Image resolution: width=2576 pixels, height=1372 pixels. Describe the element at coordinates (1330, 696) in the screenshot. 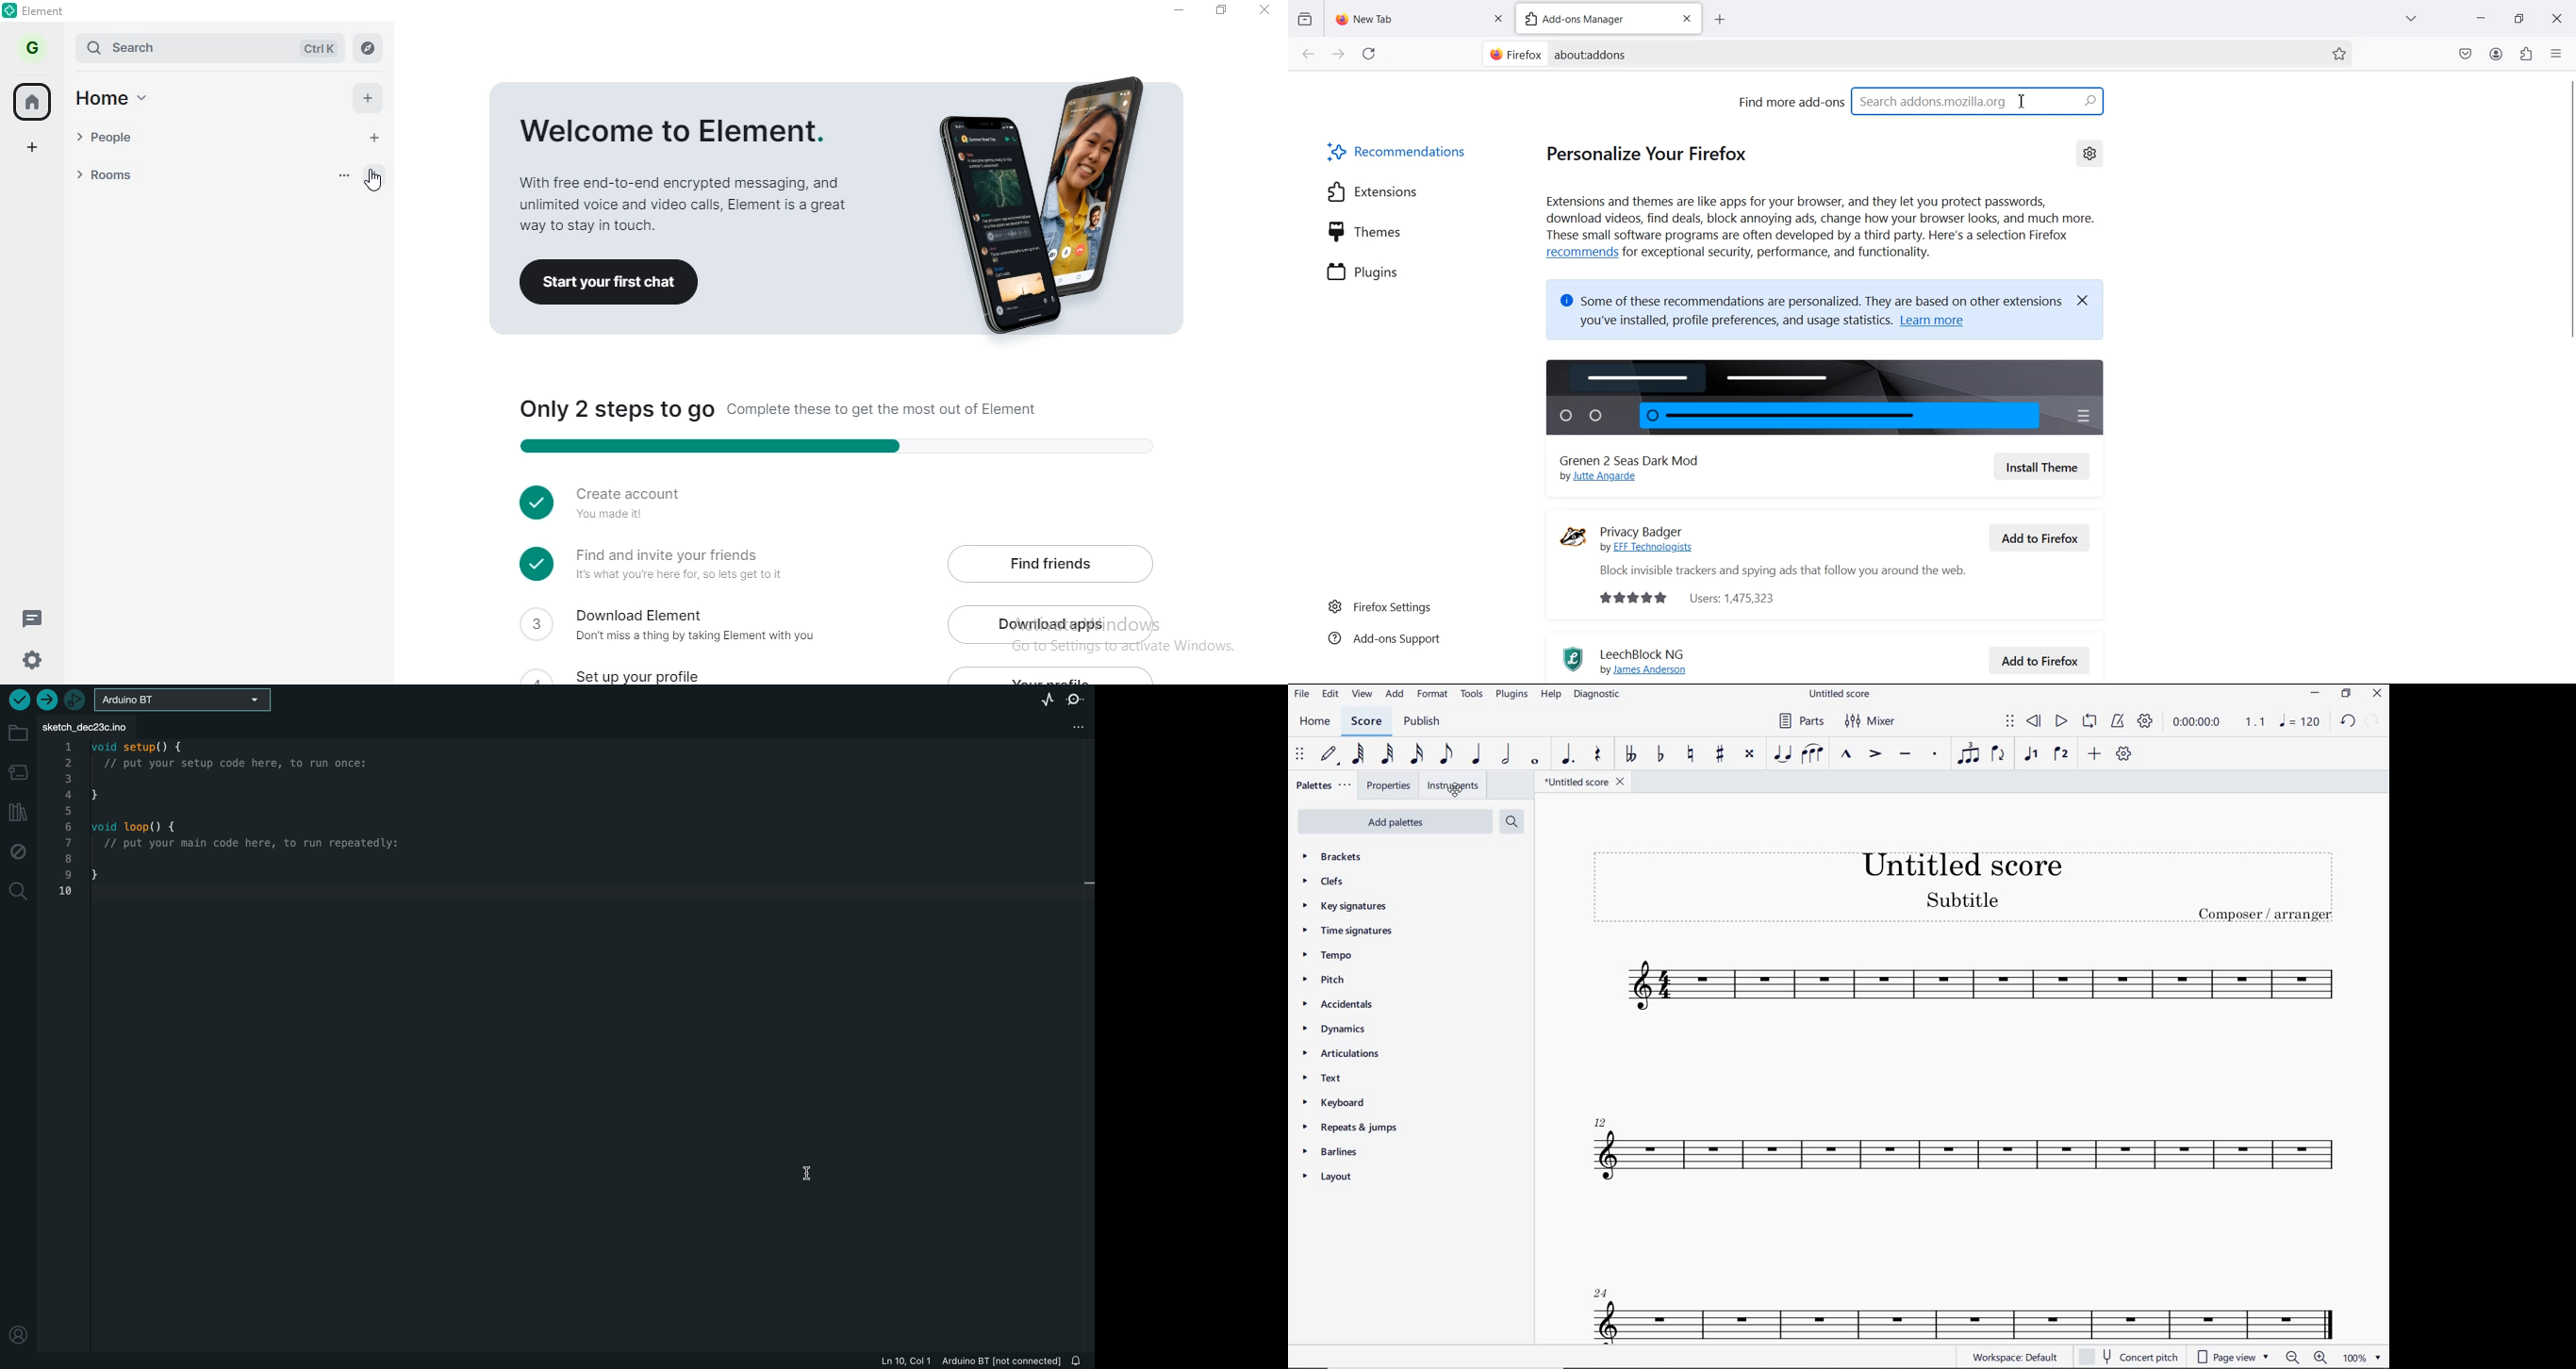

I see `edit` at that location.